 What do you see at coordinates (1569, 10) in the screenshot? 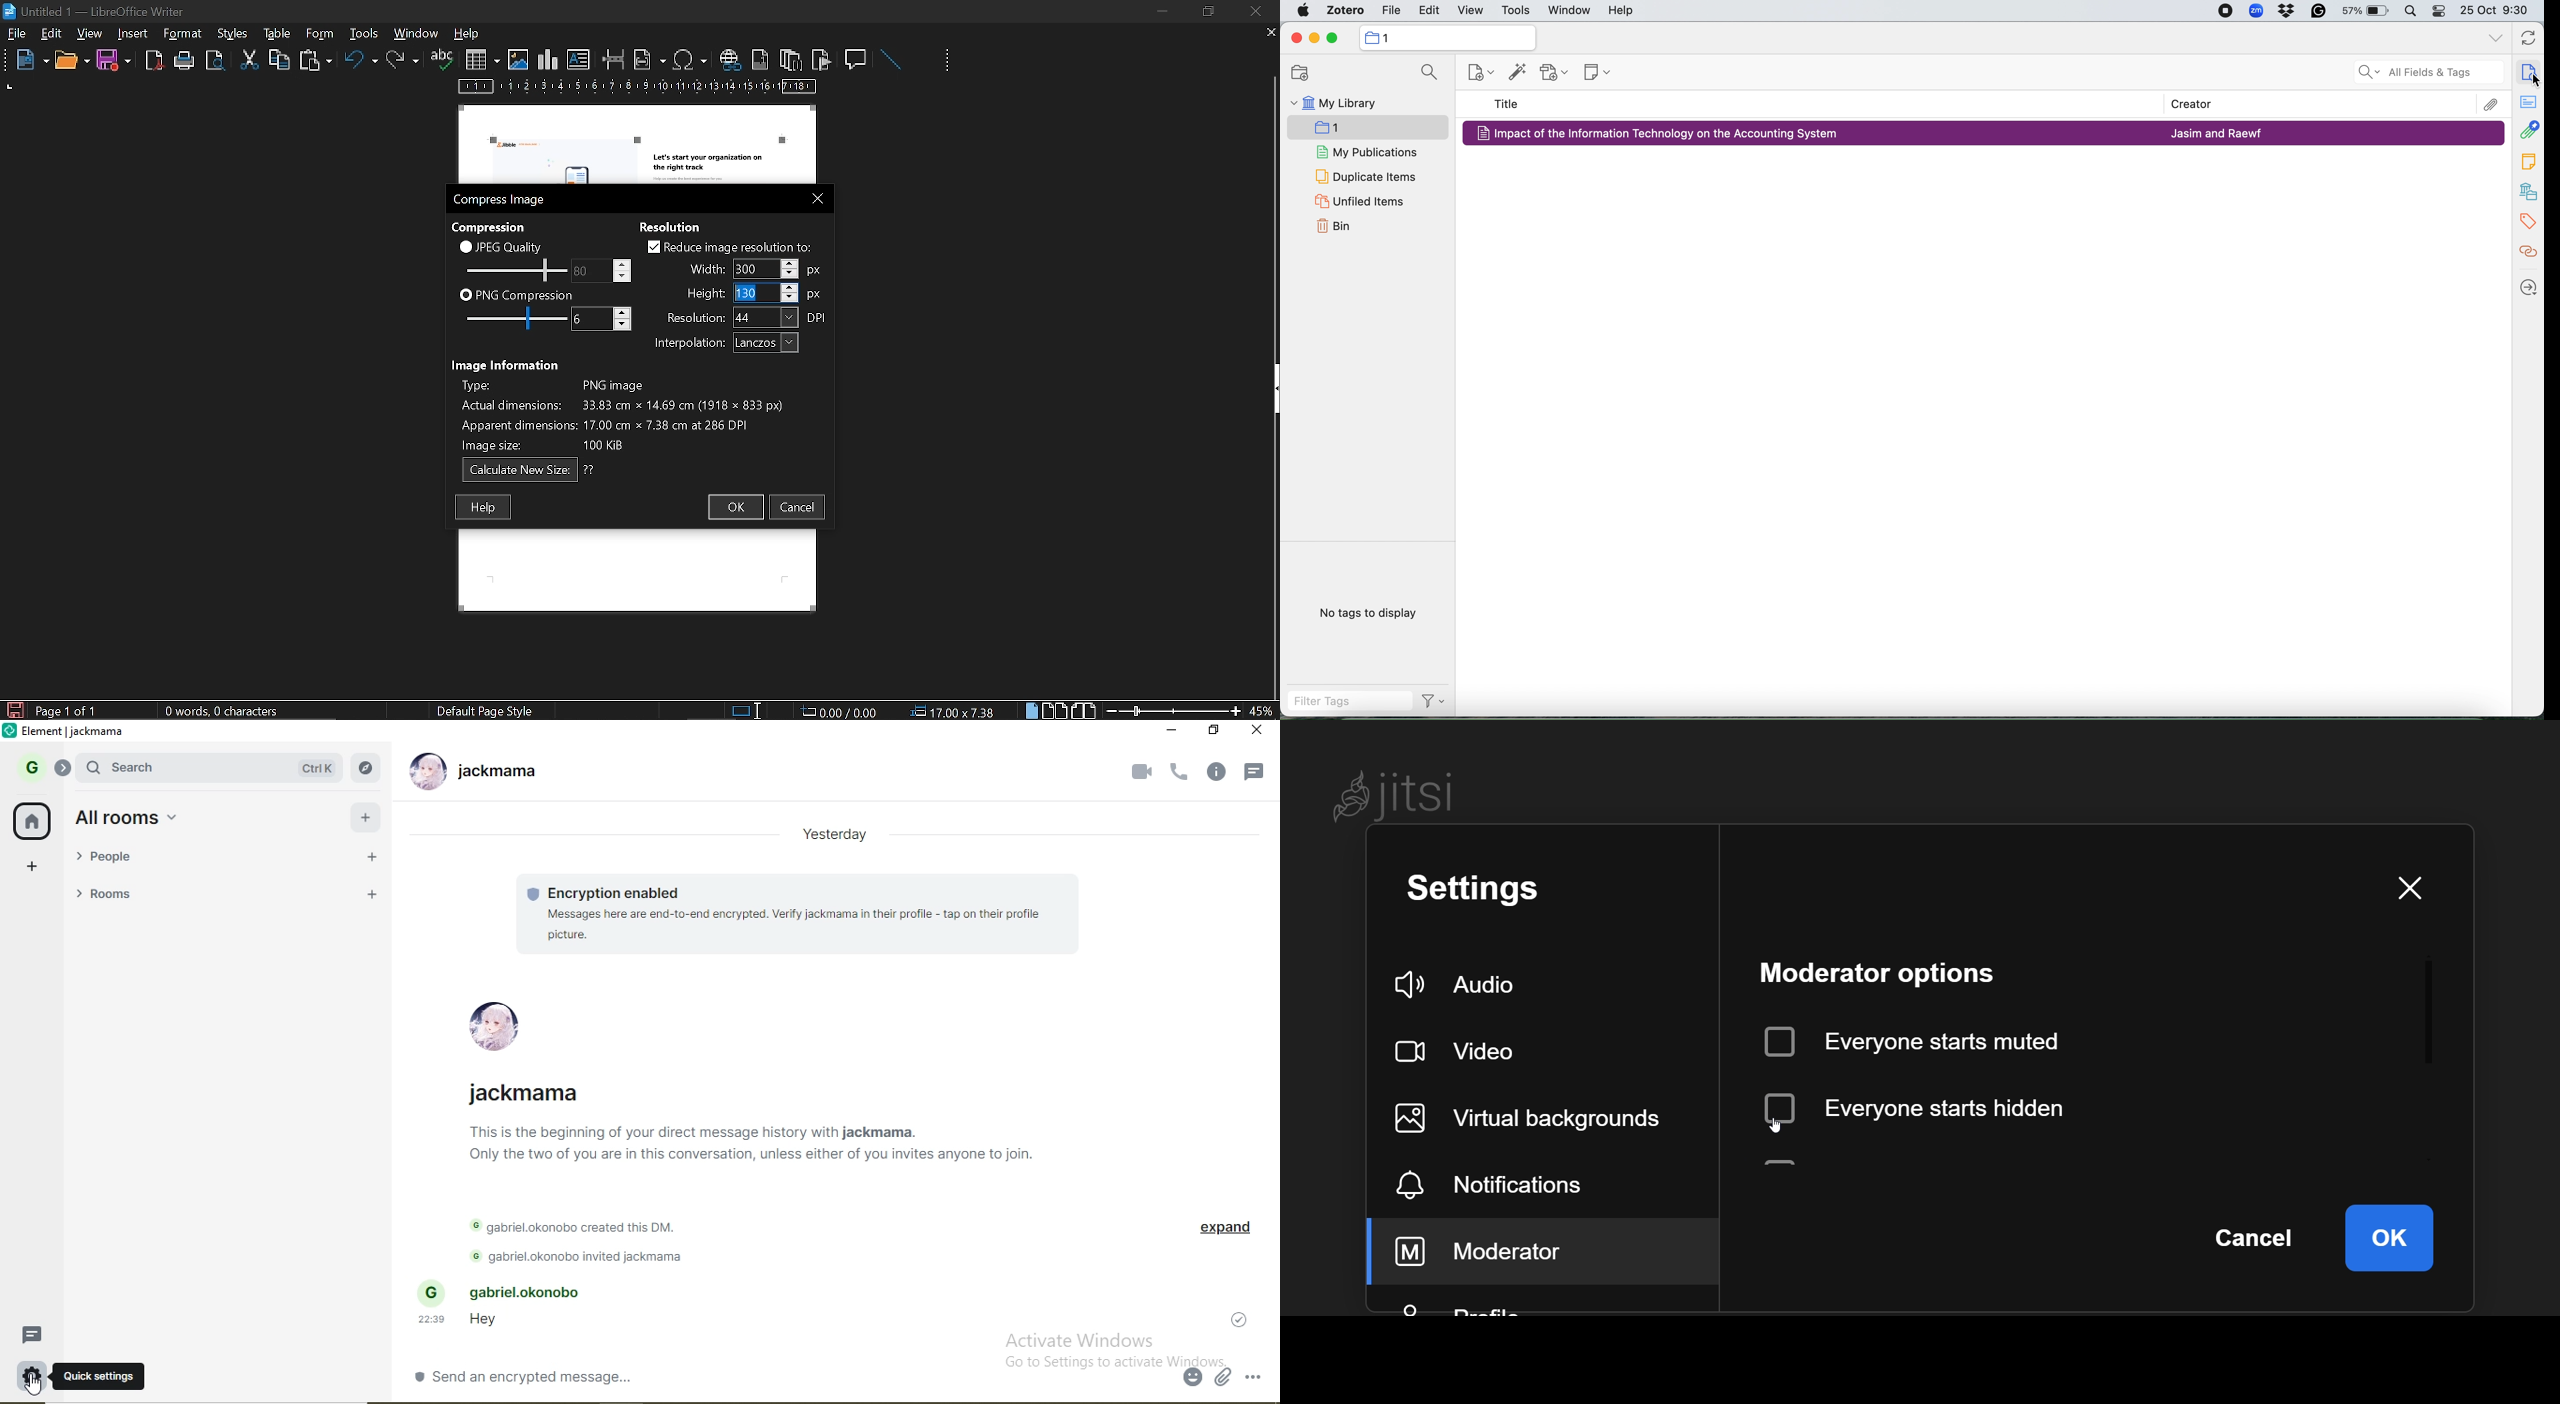
I see `window` at bounding box center [1569, 10].